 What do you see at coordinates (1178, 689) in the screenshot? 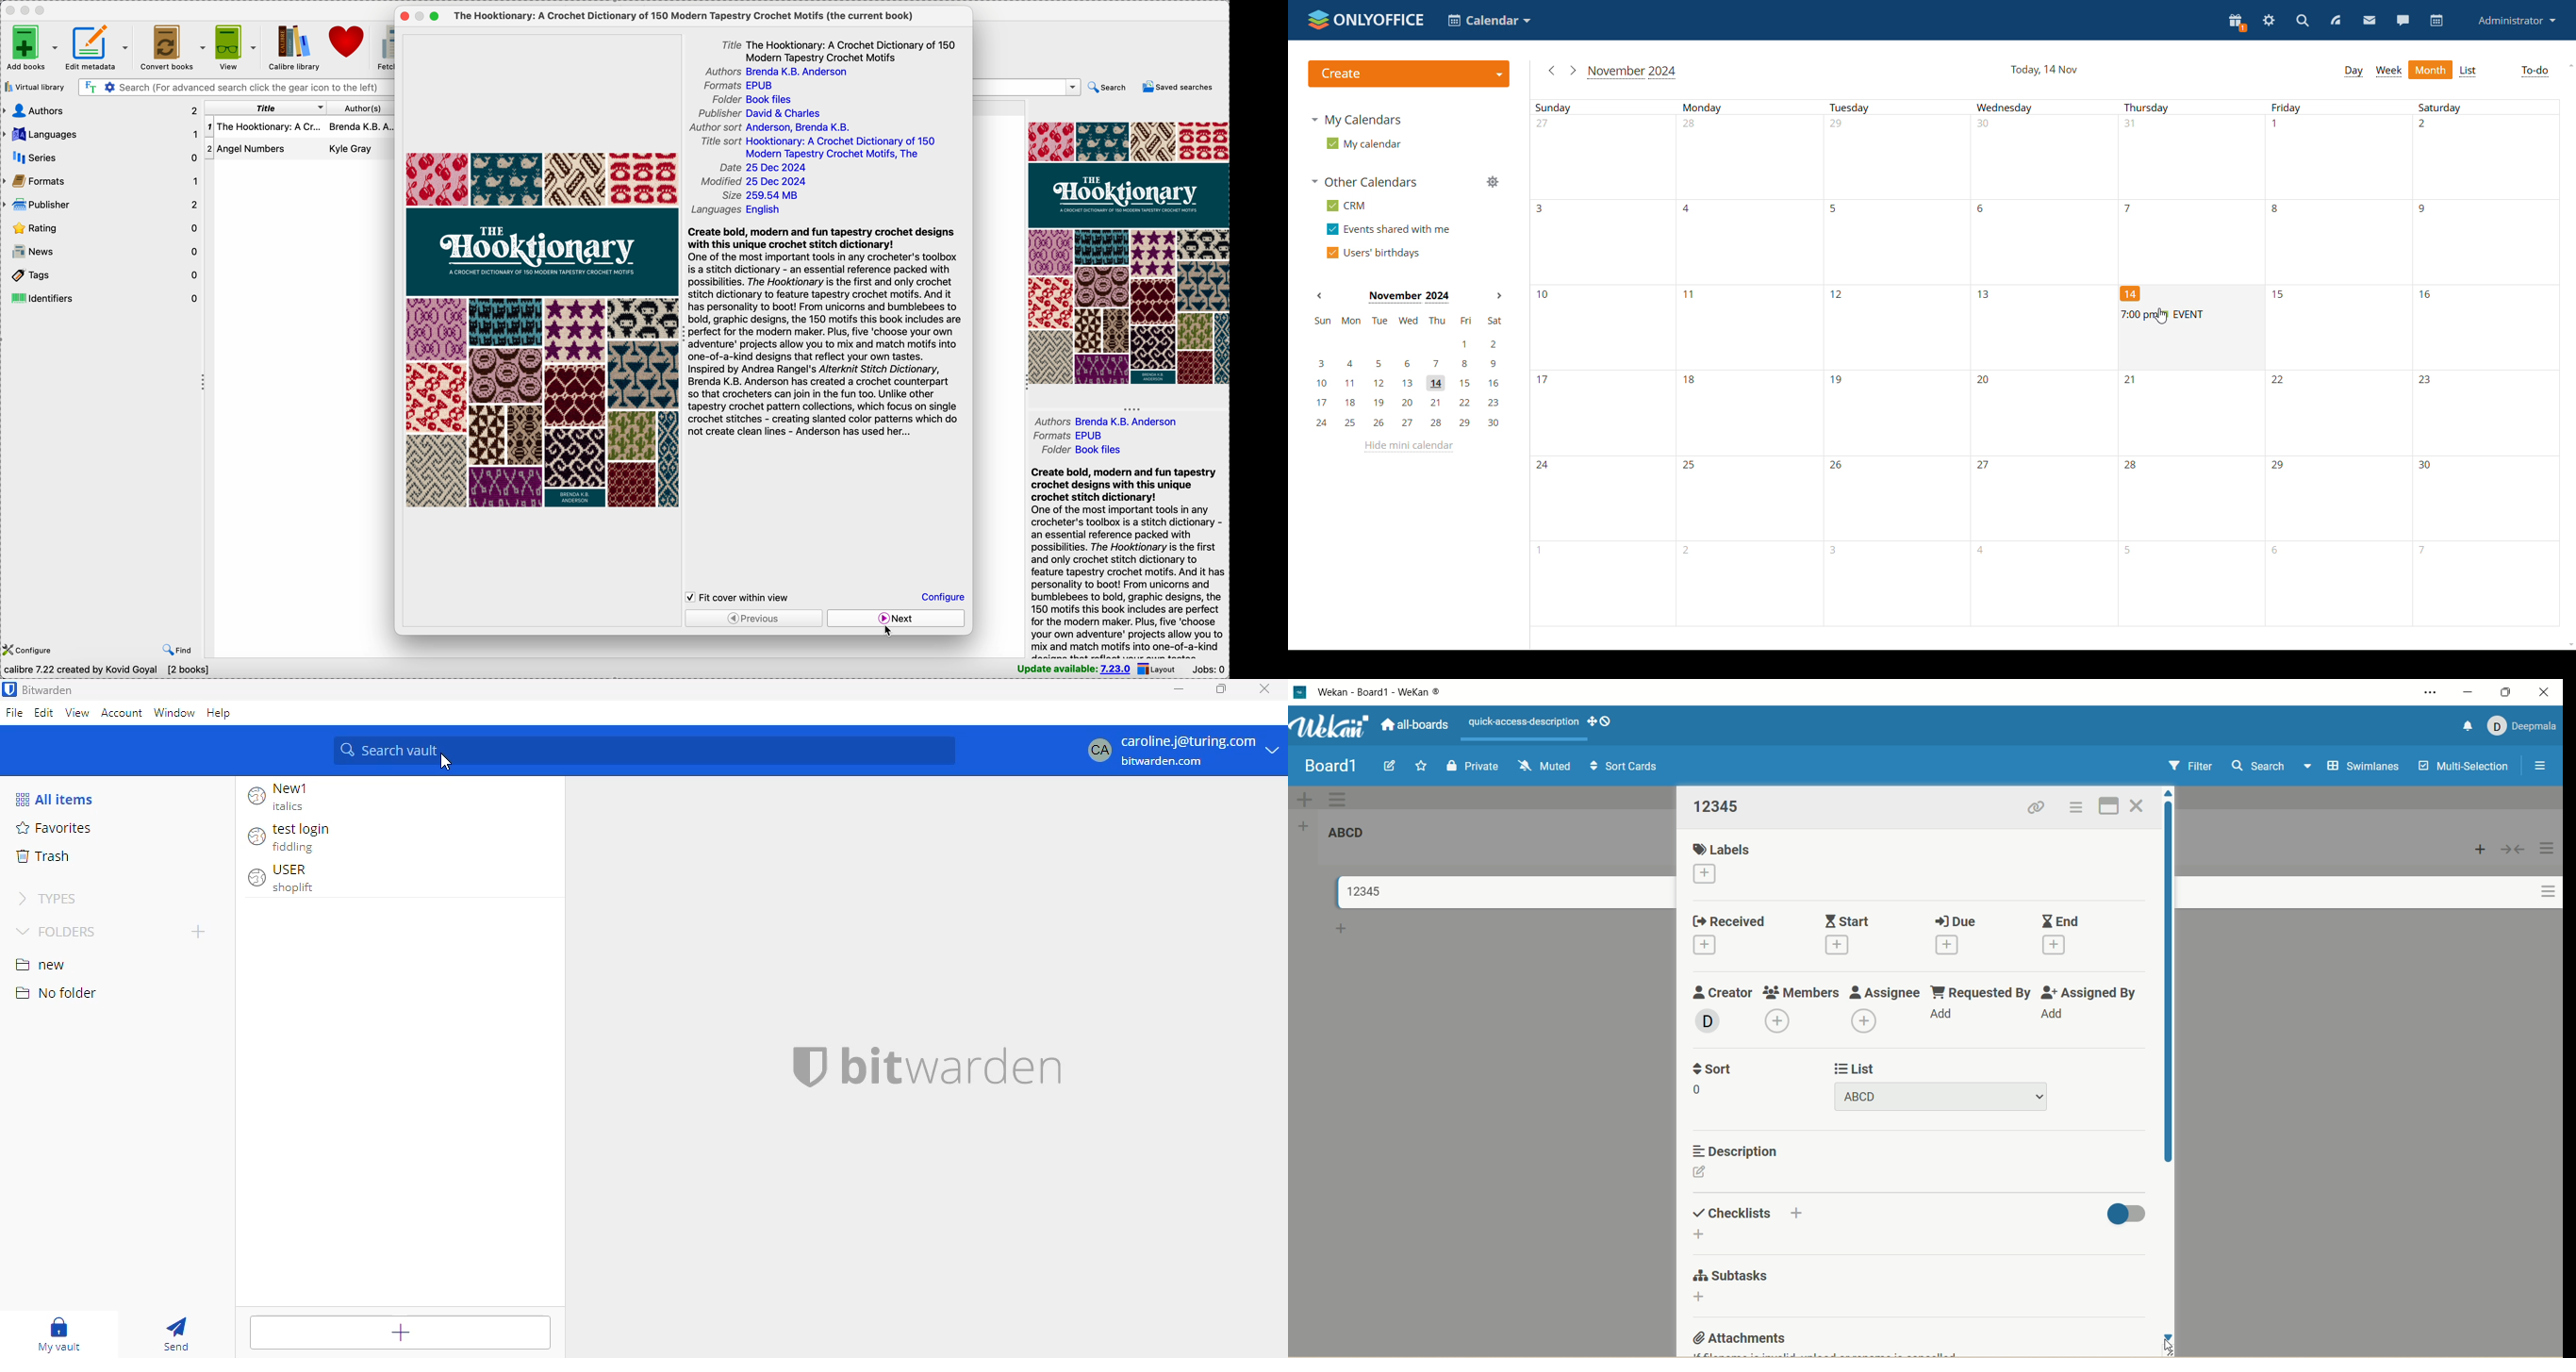
I see `minimize` at bounding box center [1178, 689].